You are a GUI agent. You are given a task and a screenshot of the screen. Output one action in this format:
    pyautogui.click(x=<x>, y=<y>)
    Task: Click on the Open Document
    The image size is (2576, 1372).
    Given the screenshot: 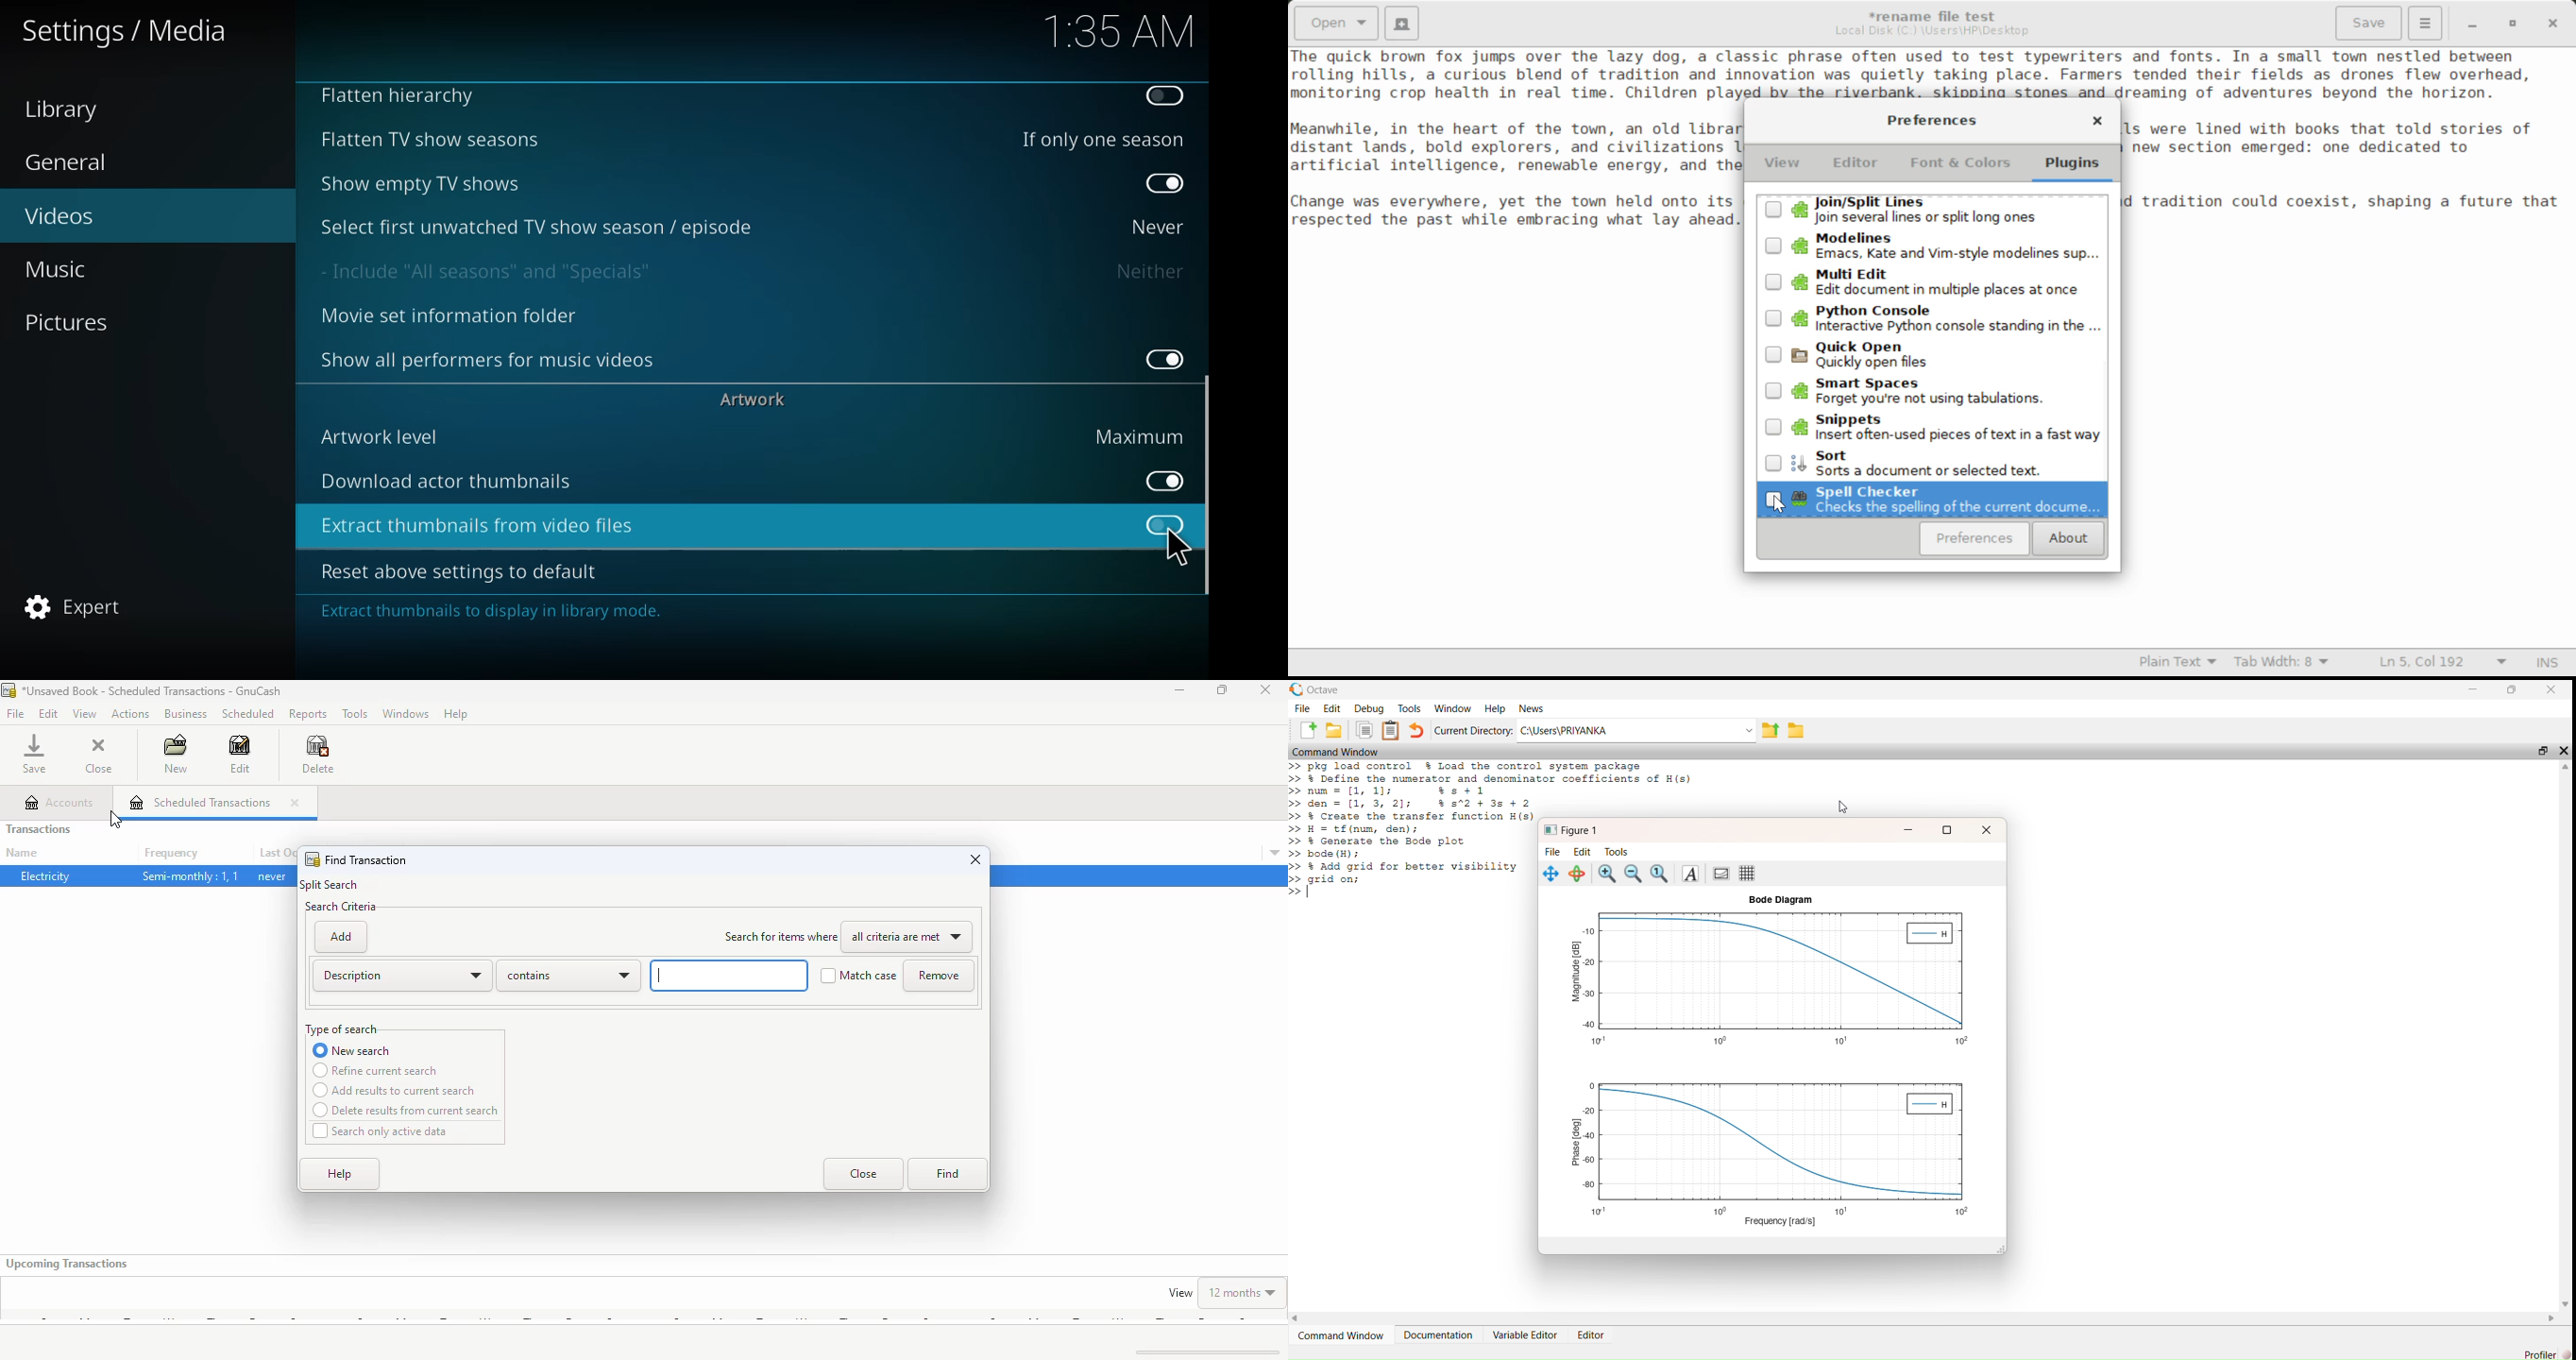 What is the action you would take?
    pyautogui.click(x=1336, y=21)
    